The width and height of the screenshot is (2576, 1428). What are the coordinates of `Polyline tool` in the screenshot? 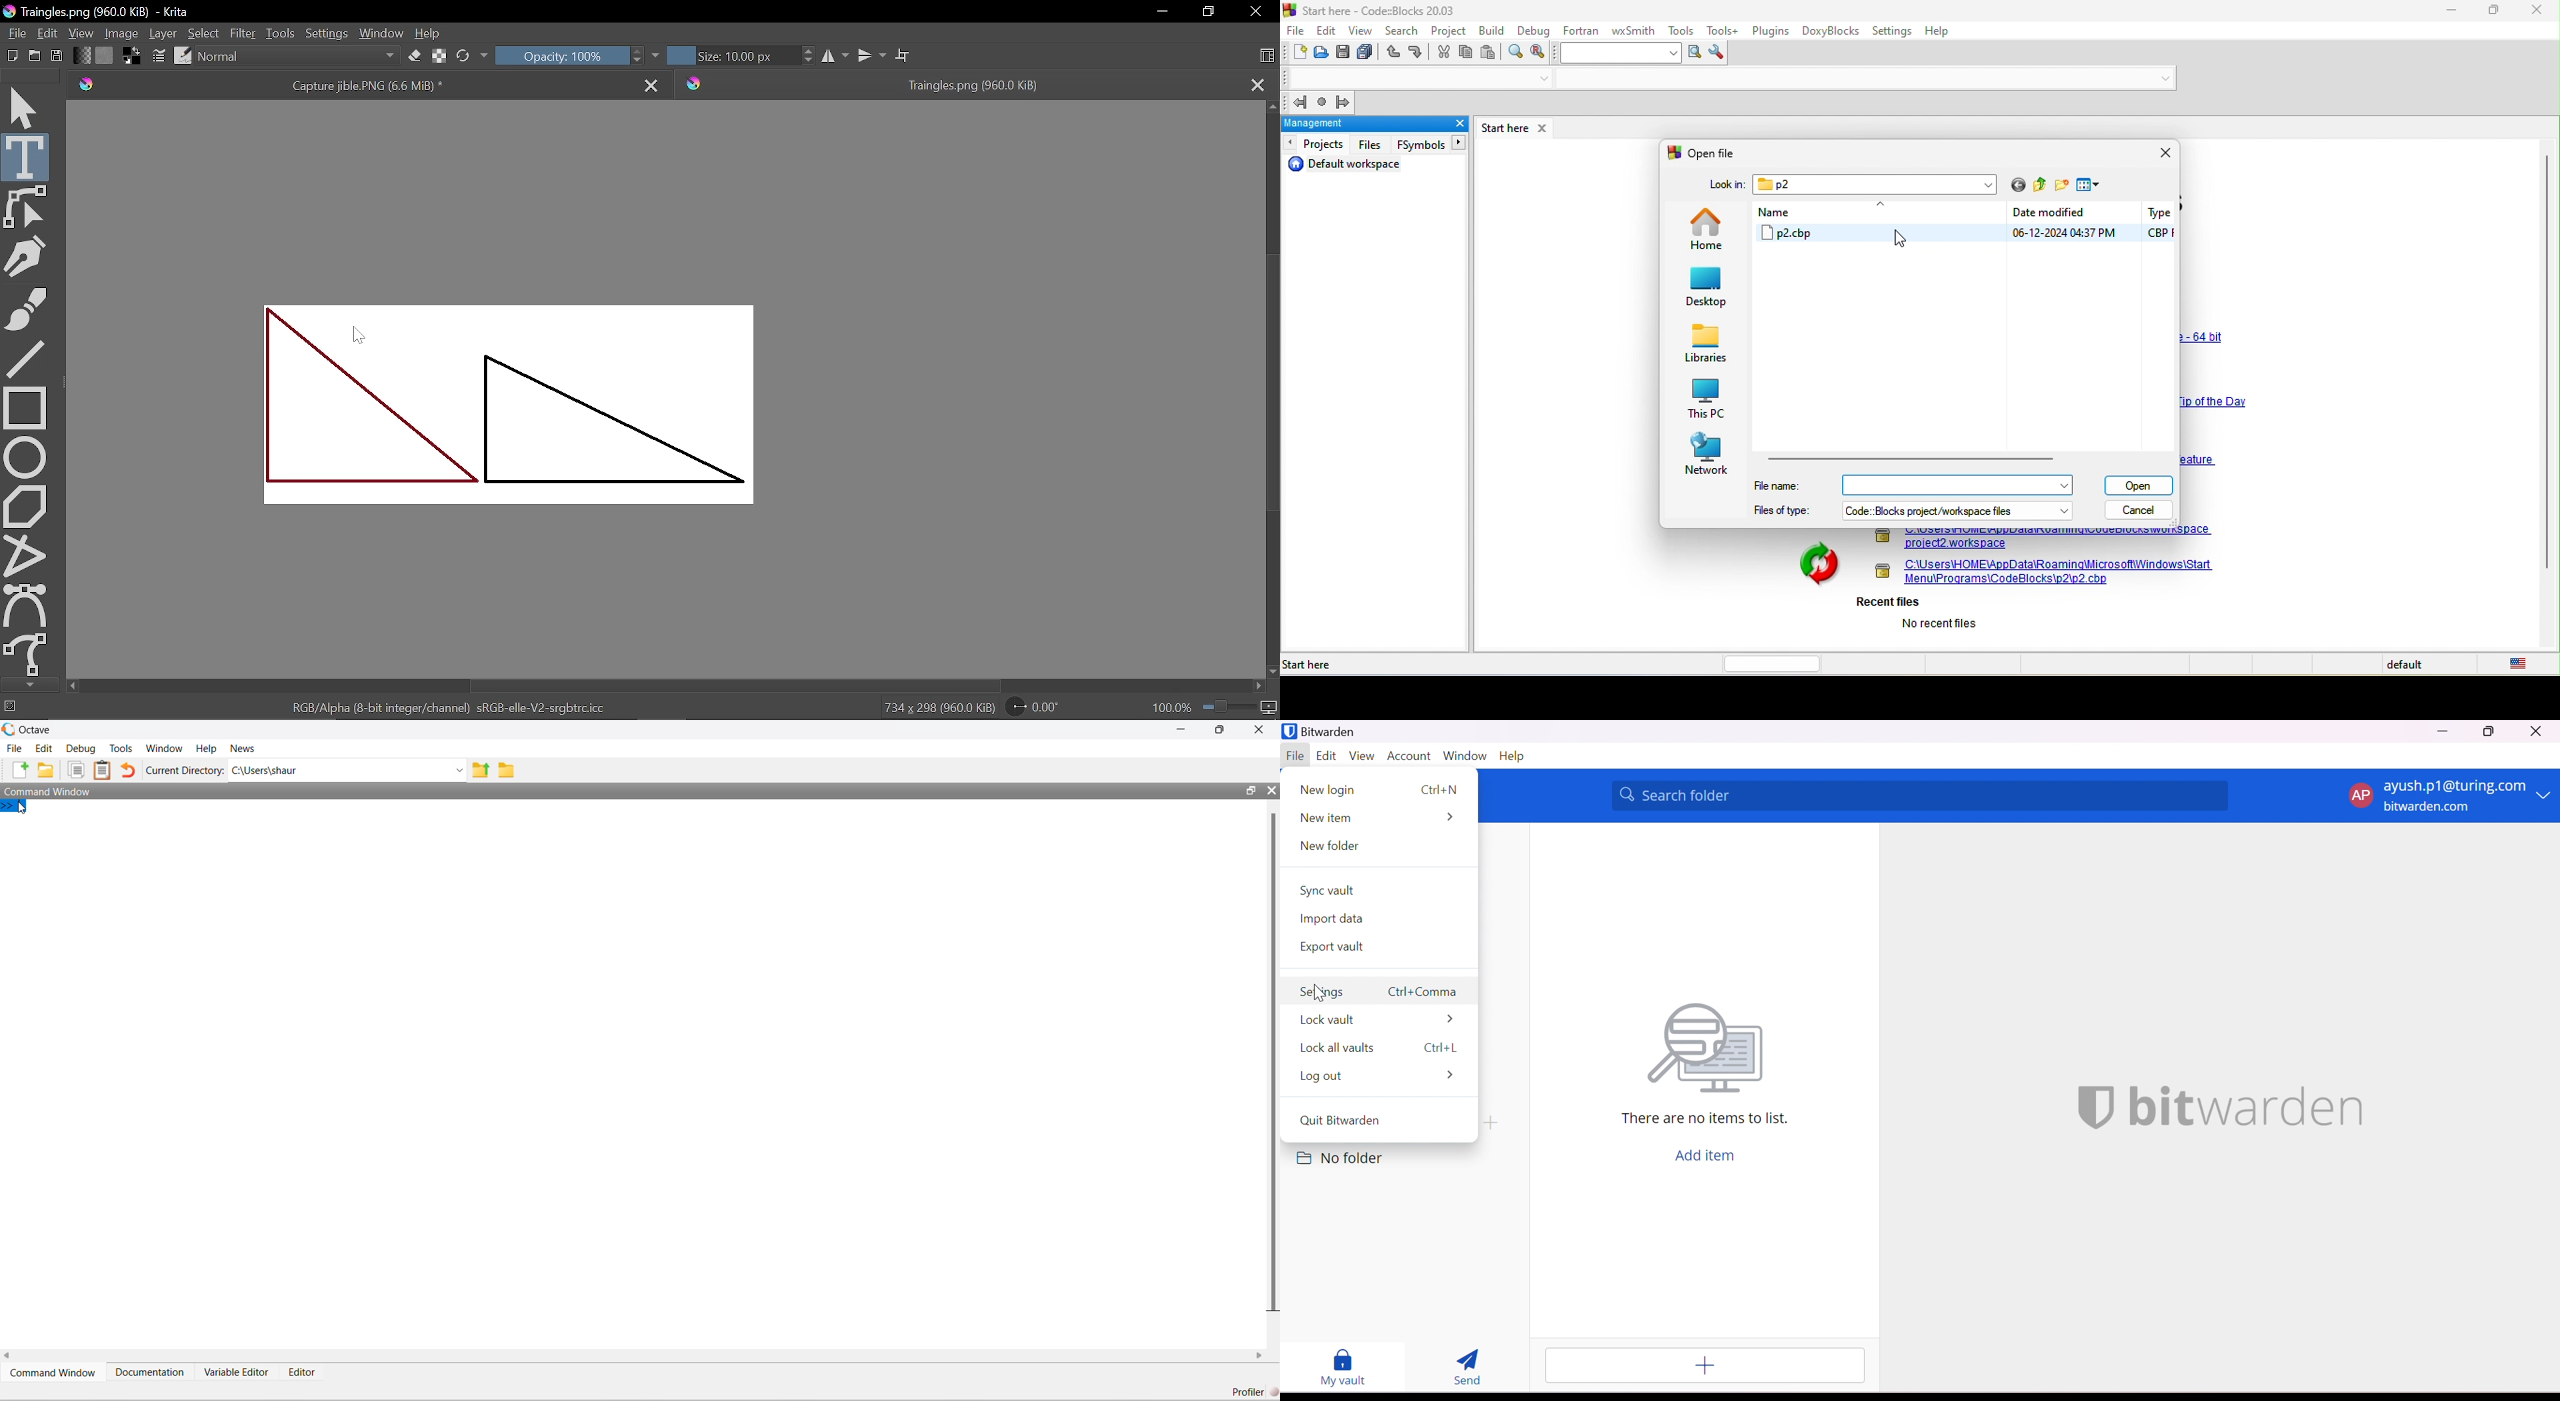 It's located at (26, 555).